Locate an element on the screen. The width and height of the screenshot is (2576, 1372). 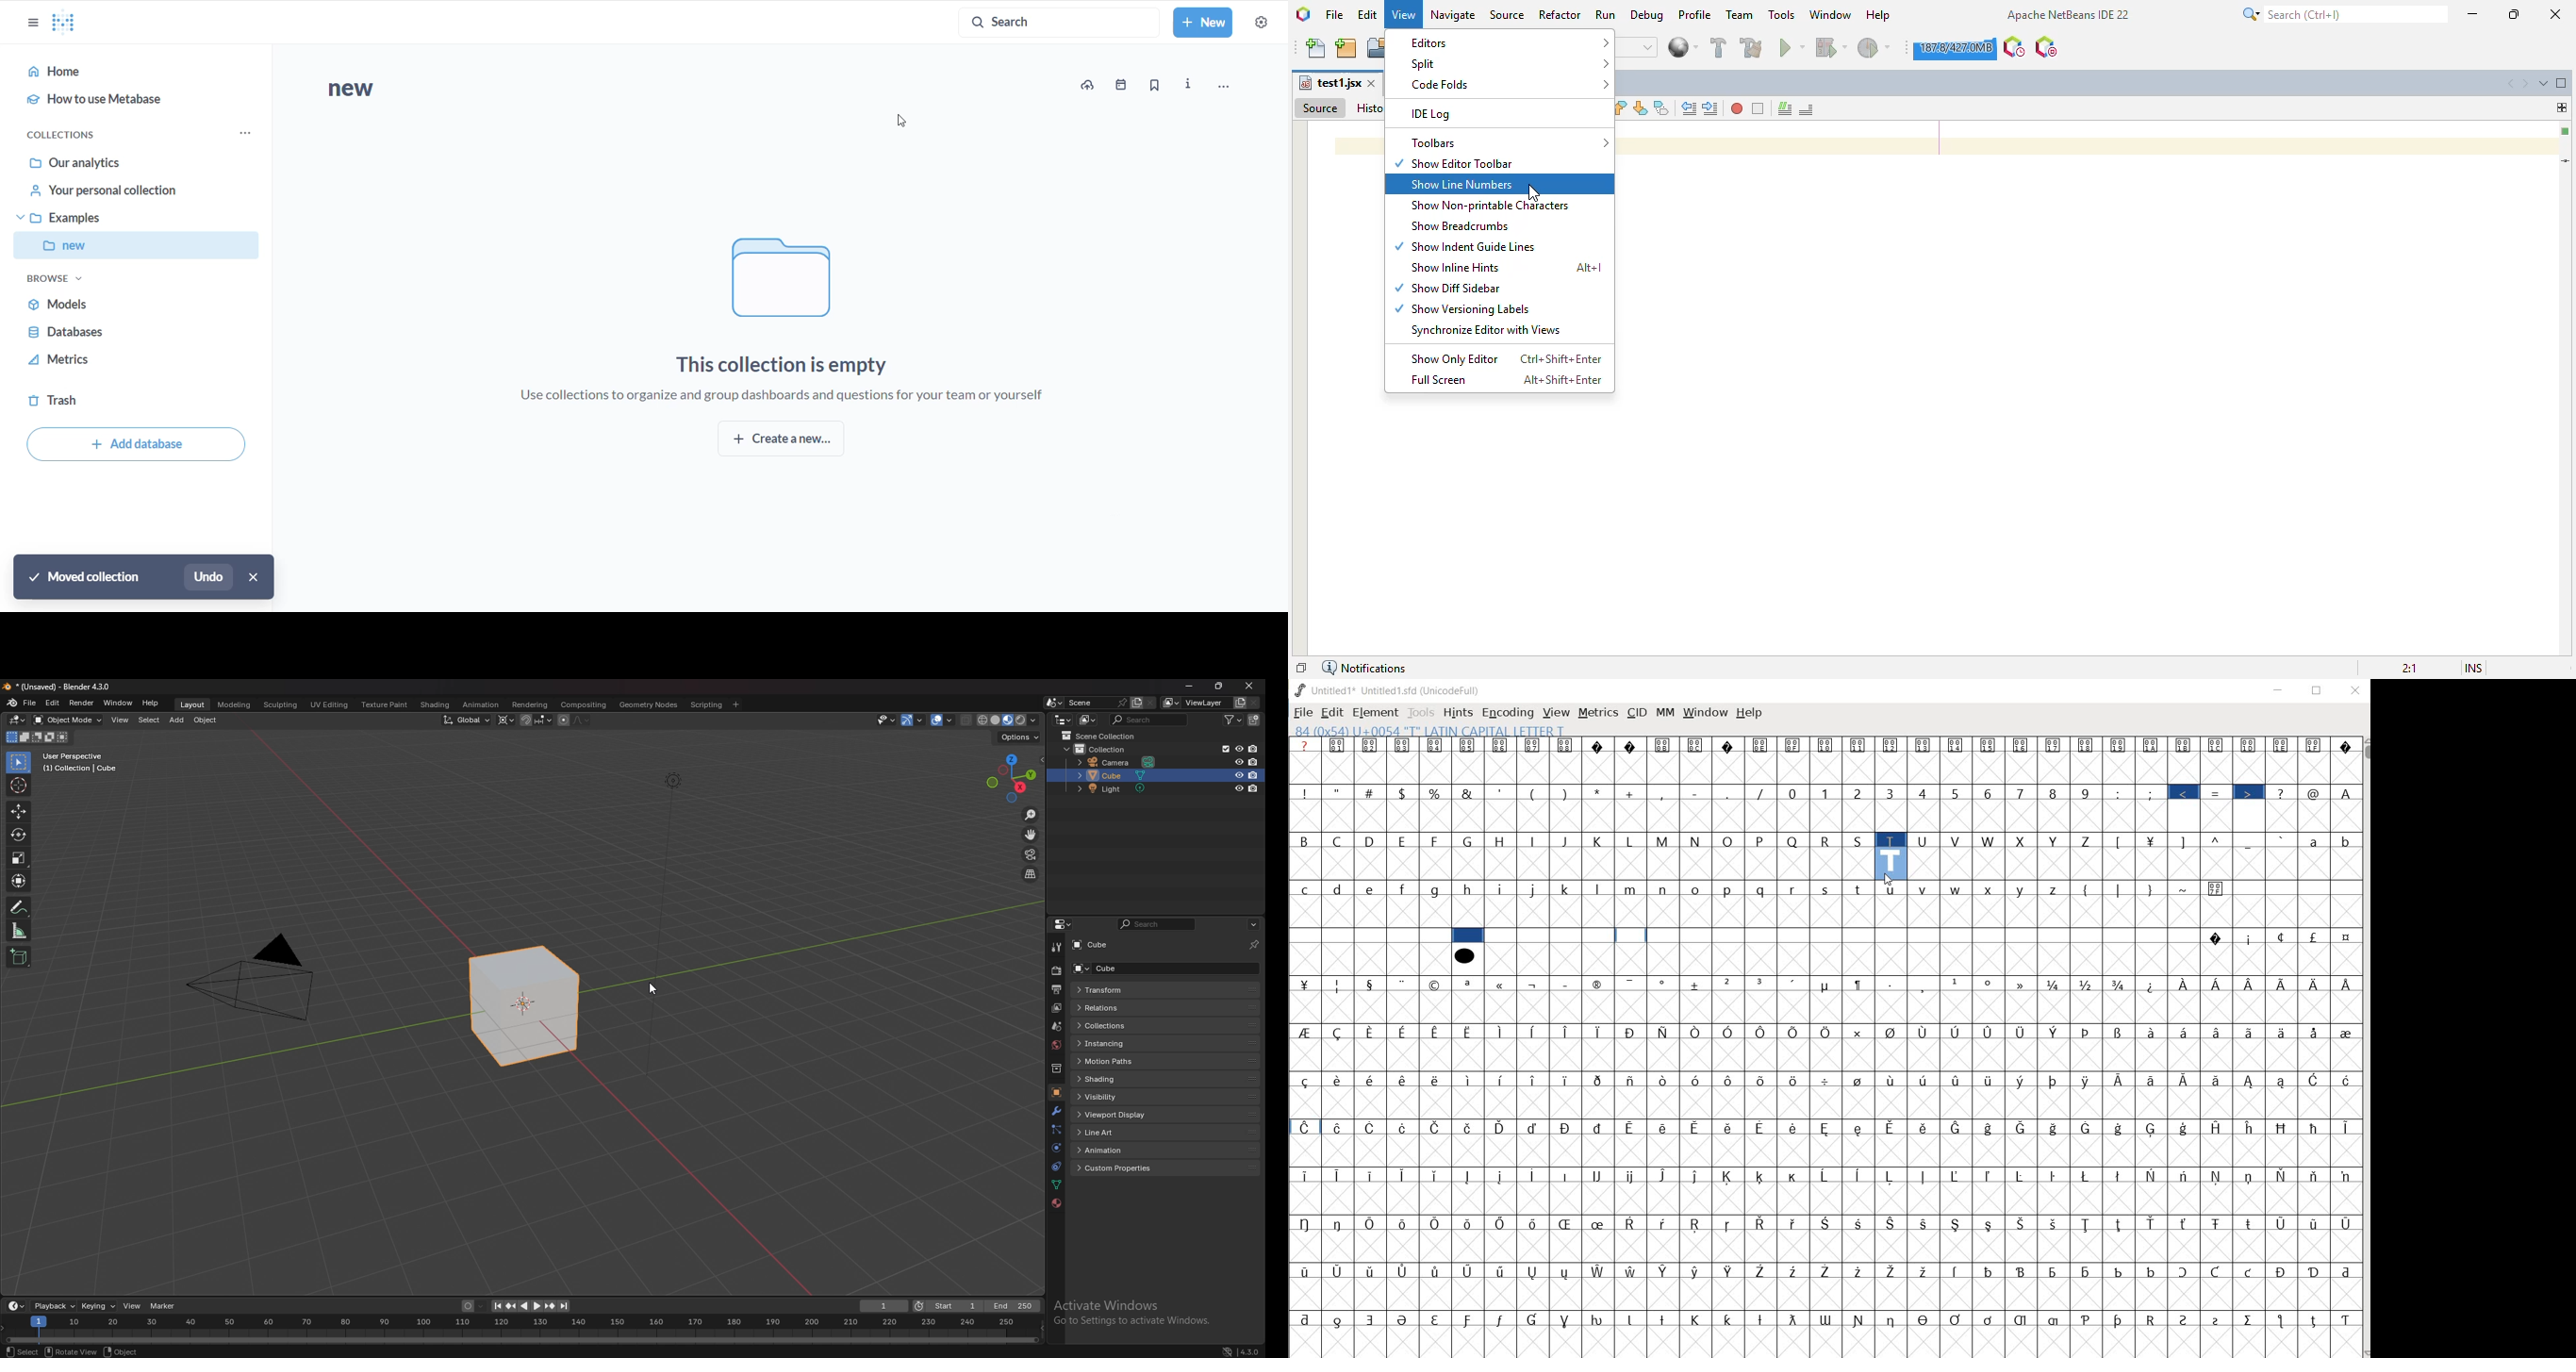
M is located at coordinates (1664, 842).